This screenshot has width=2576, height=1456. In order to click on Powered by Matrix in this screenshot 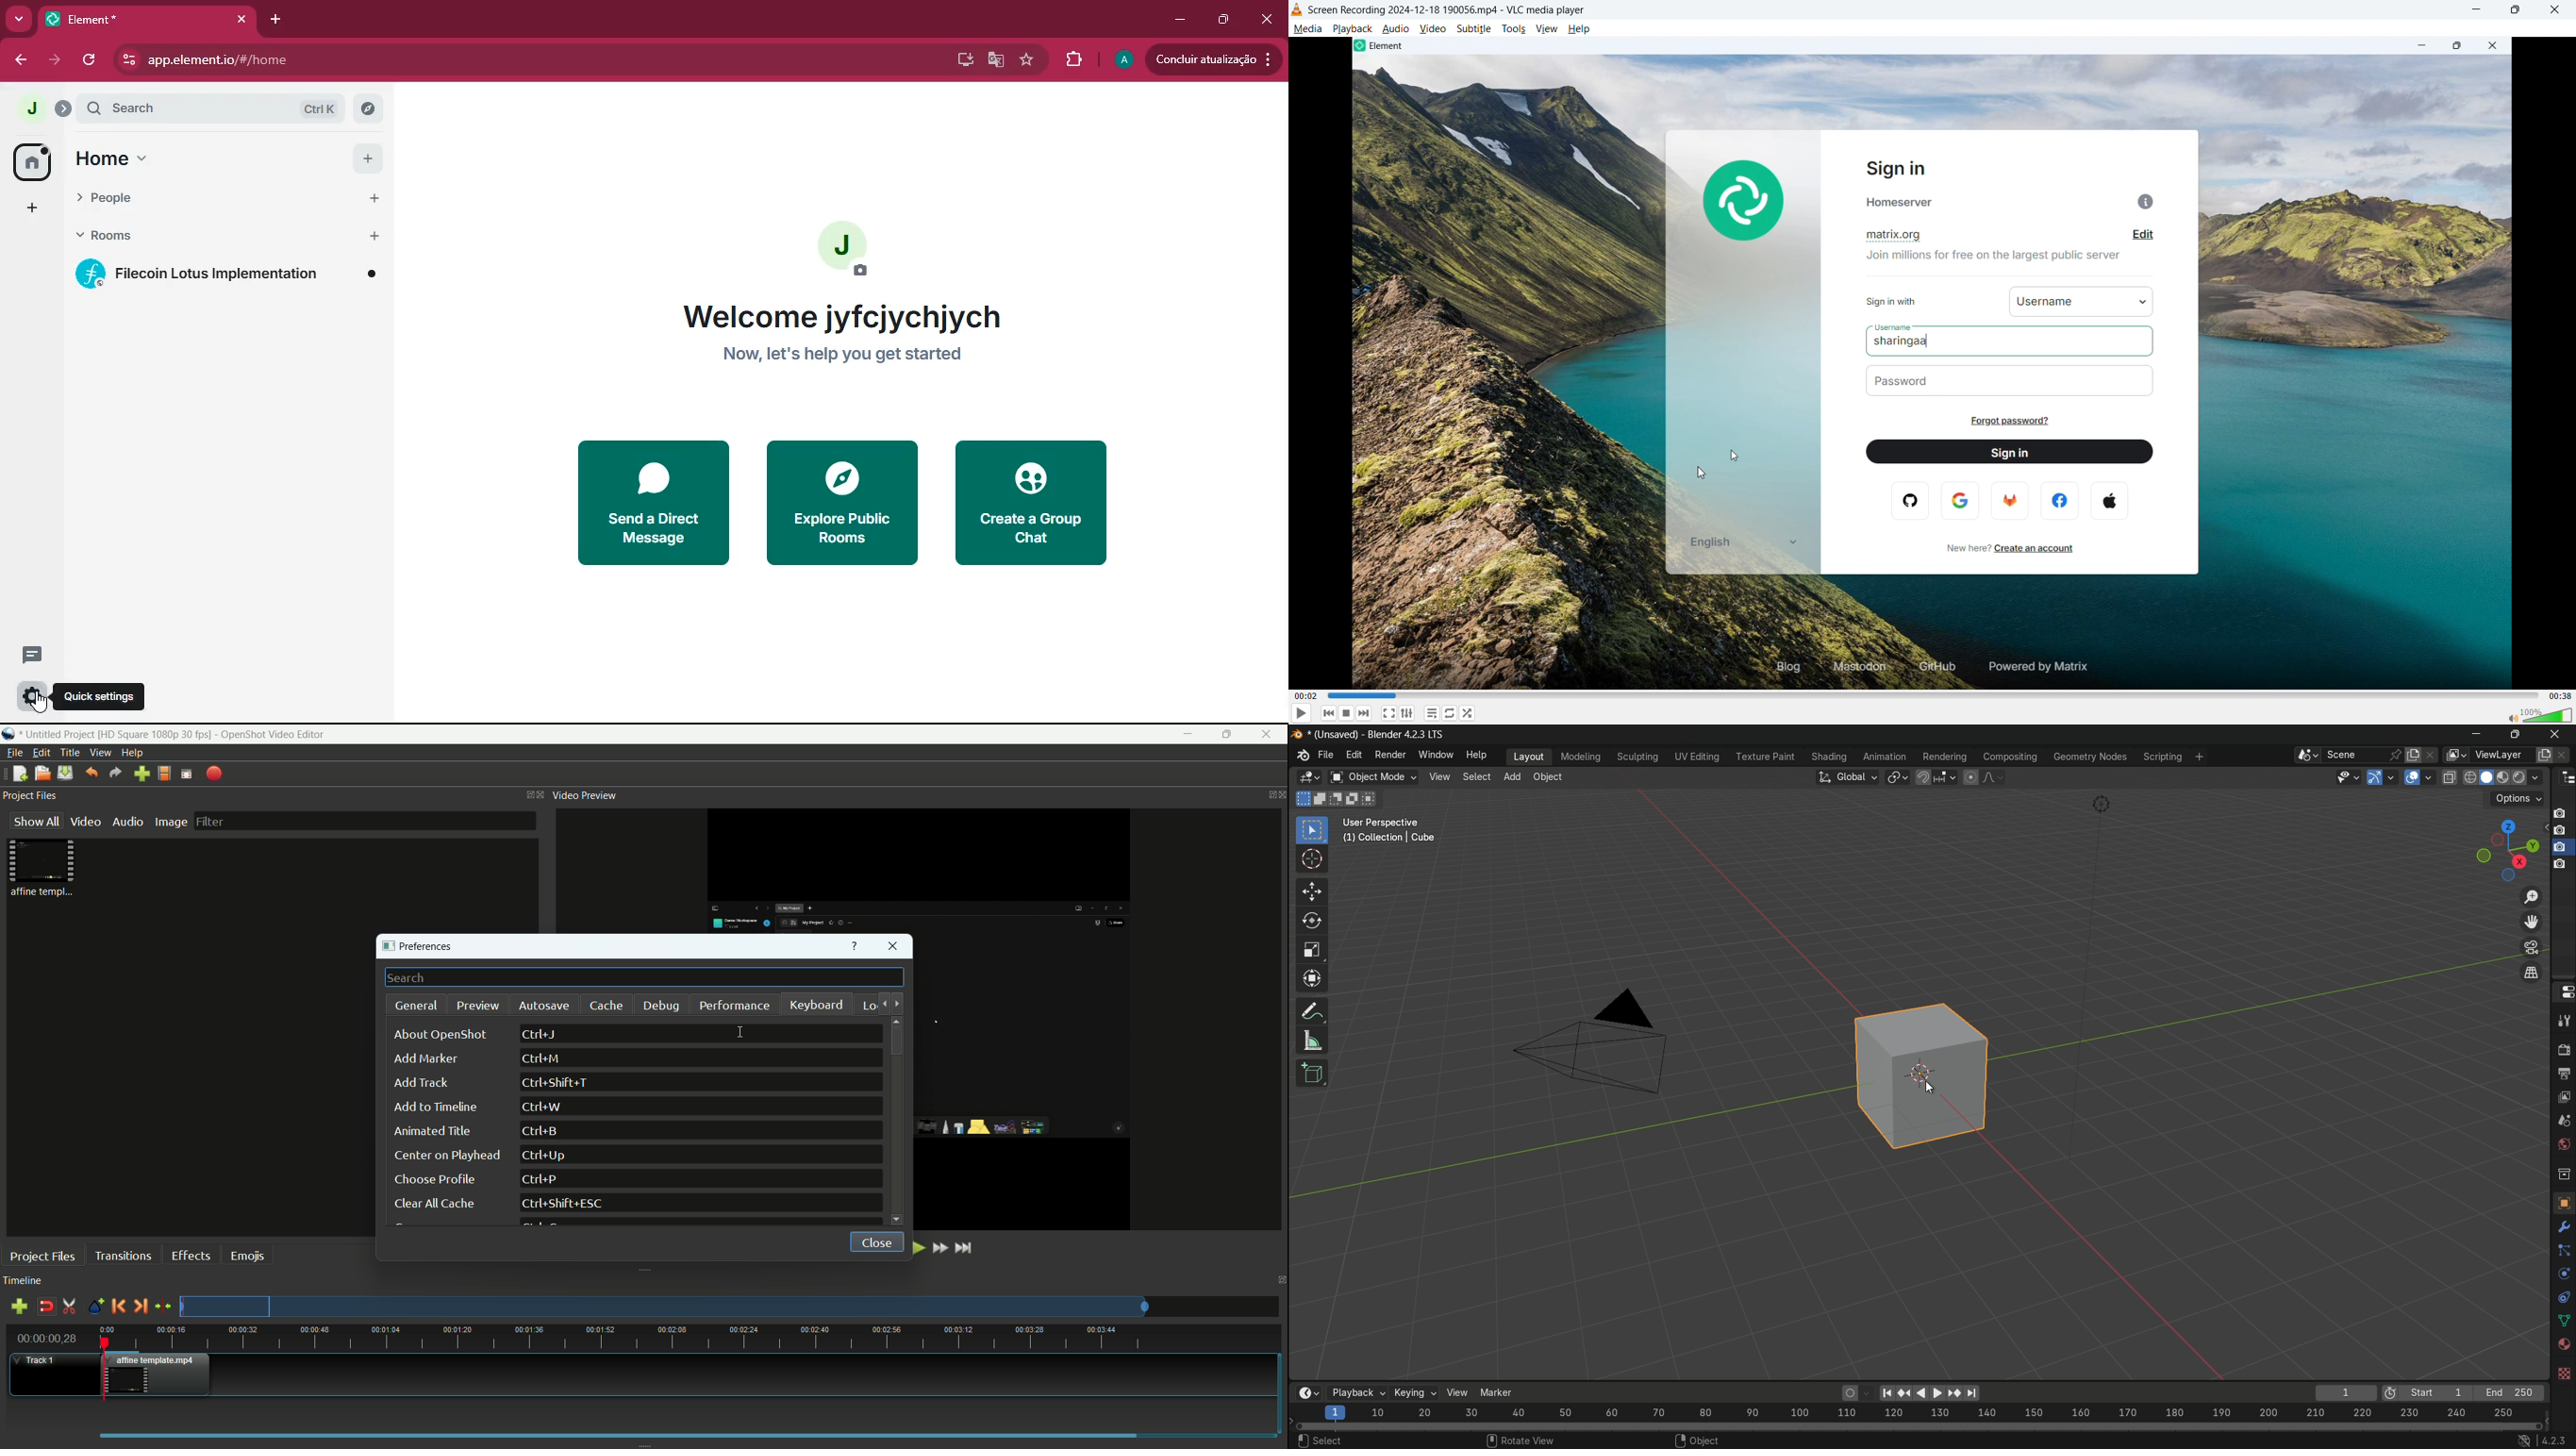, I will do `click(2043, 665)`.